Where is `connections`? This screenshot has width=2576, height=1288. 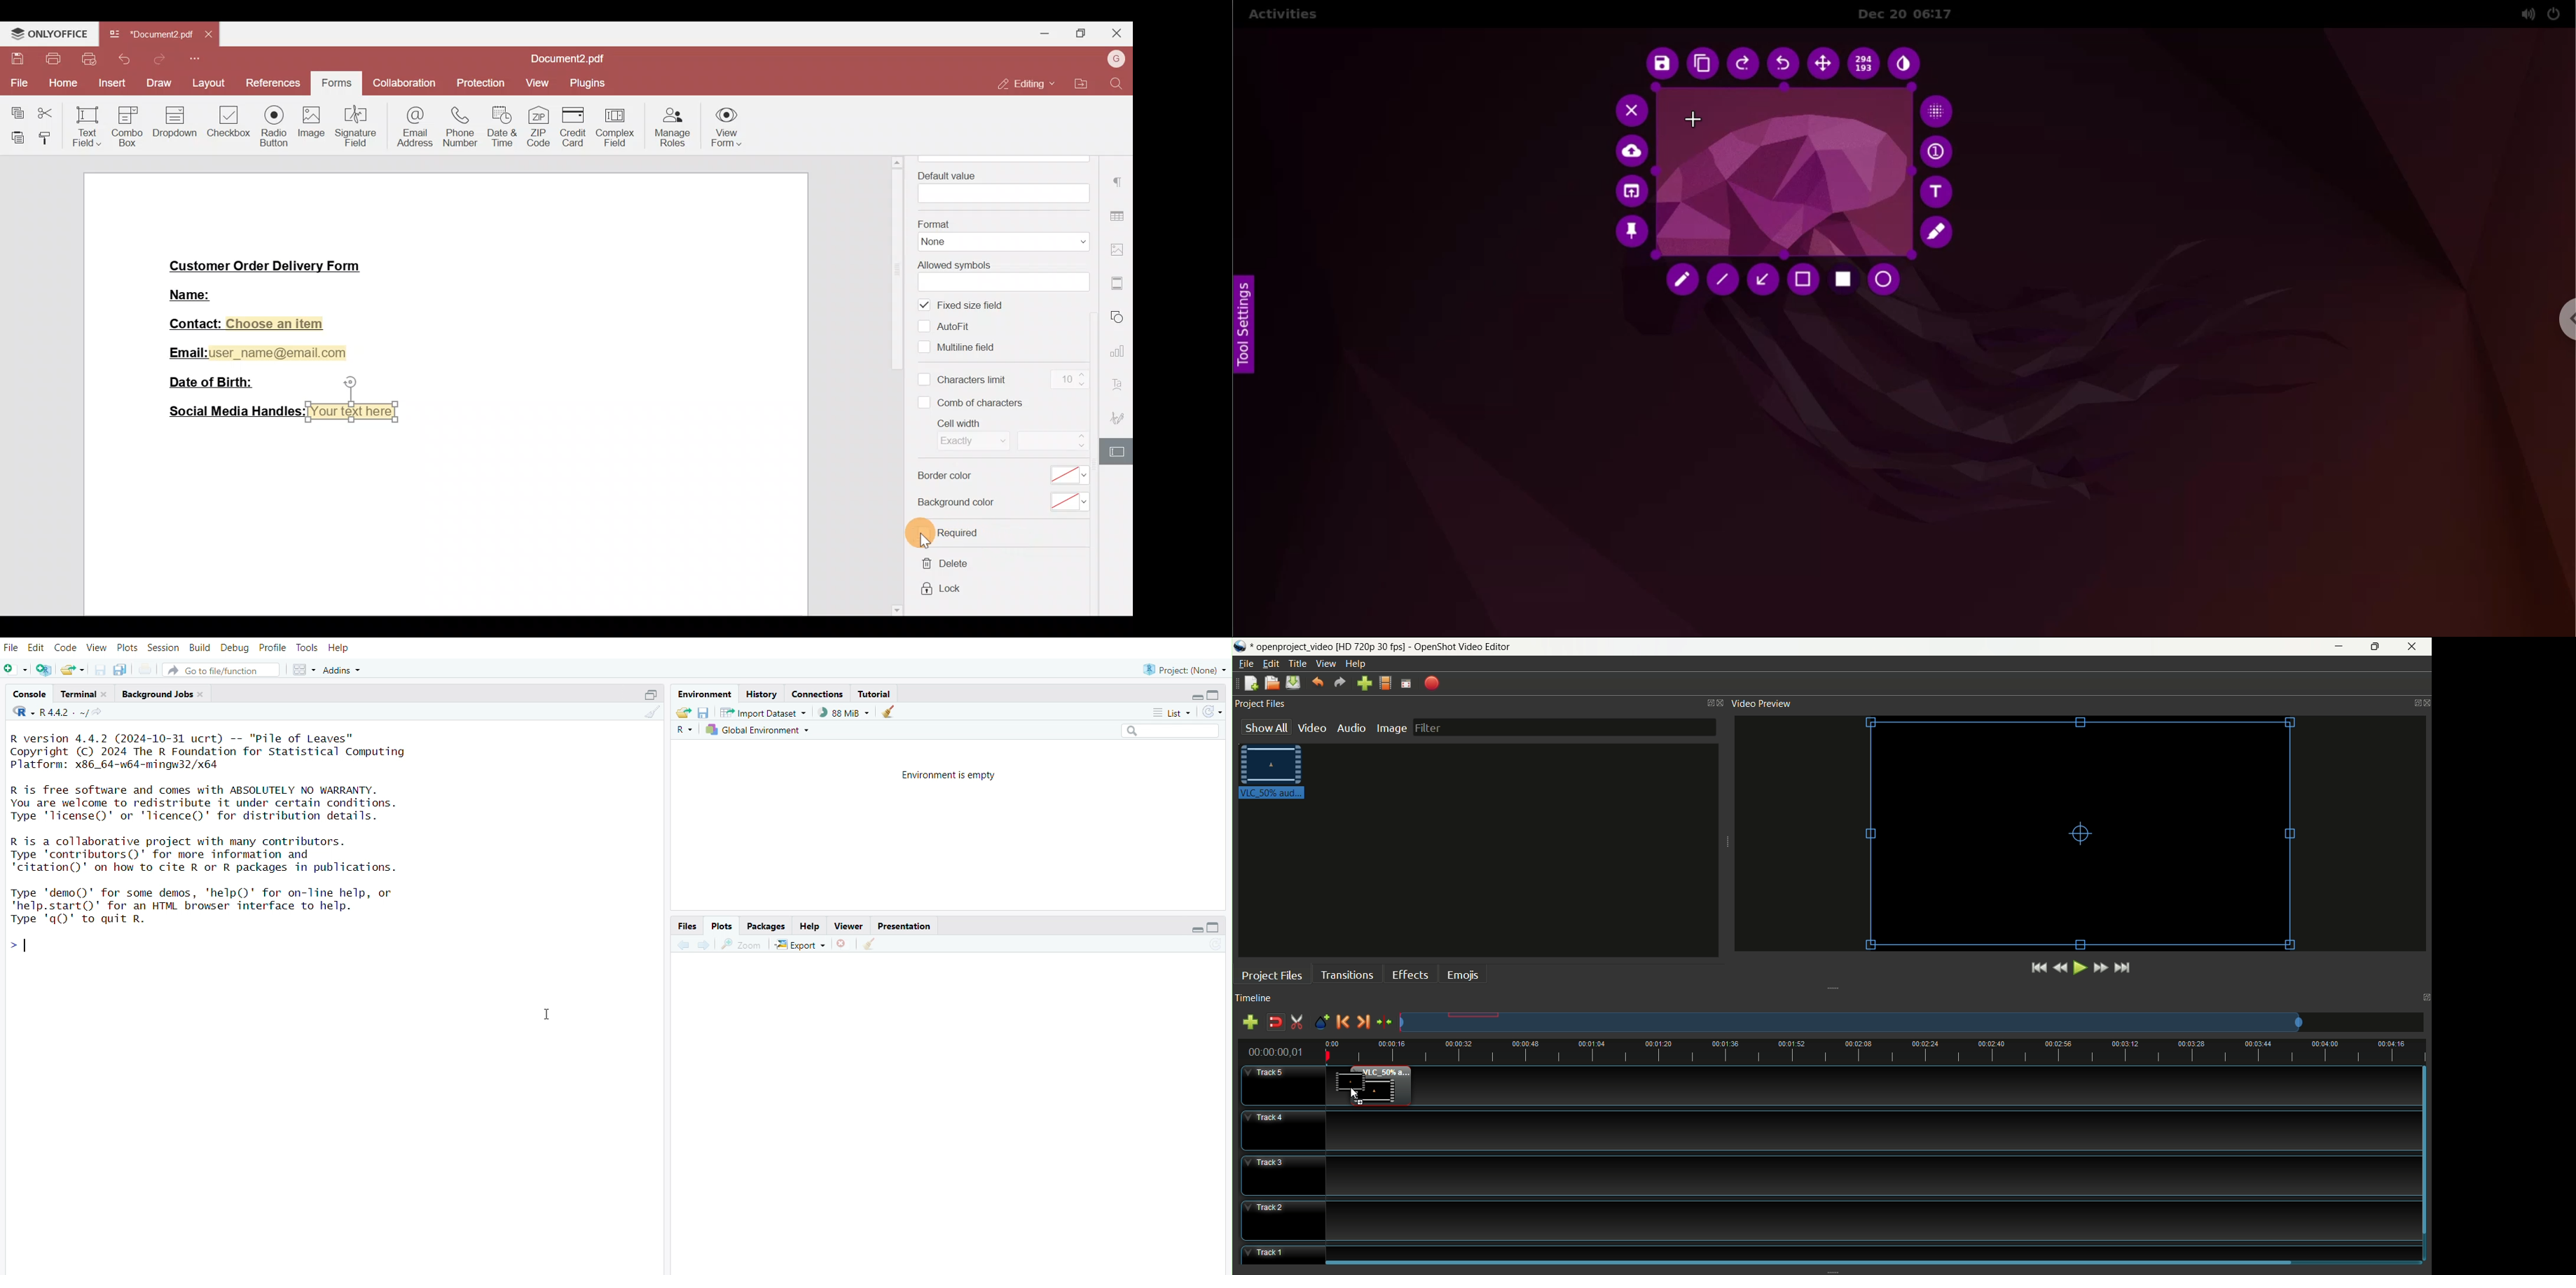 connections is located at coordinates (818, 693).